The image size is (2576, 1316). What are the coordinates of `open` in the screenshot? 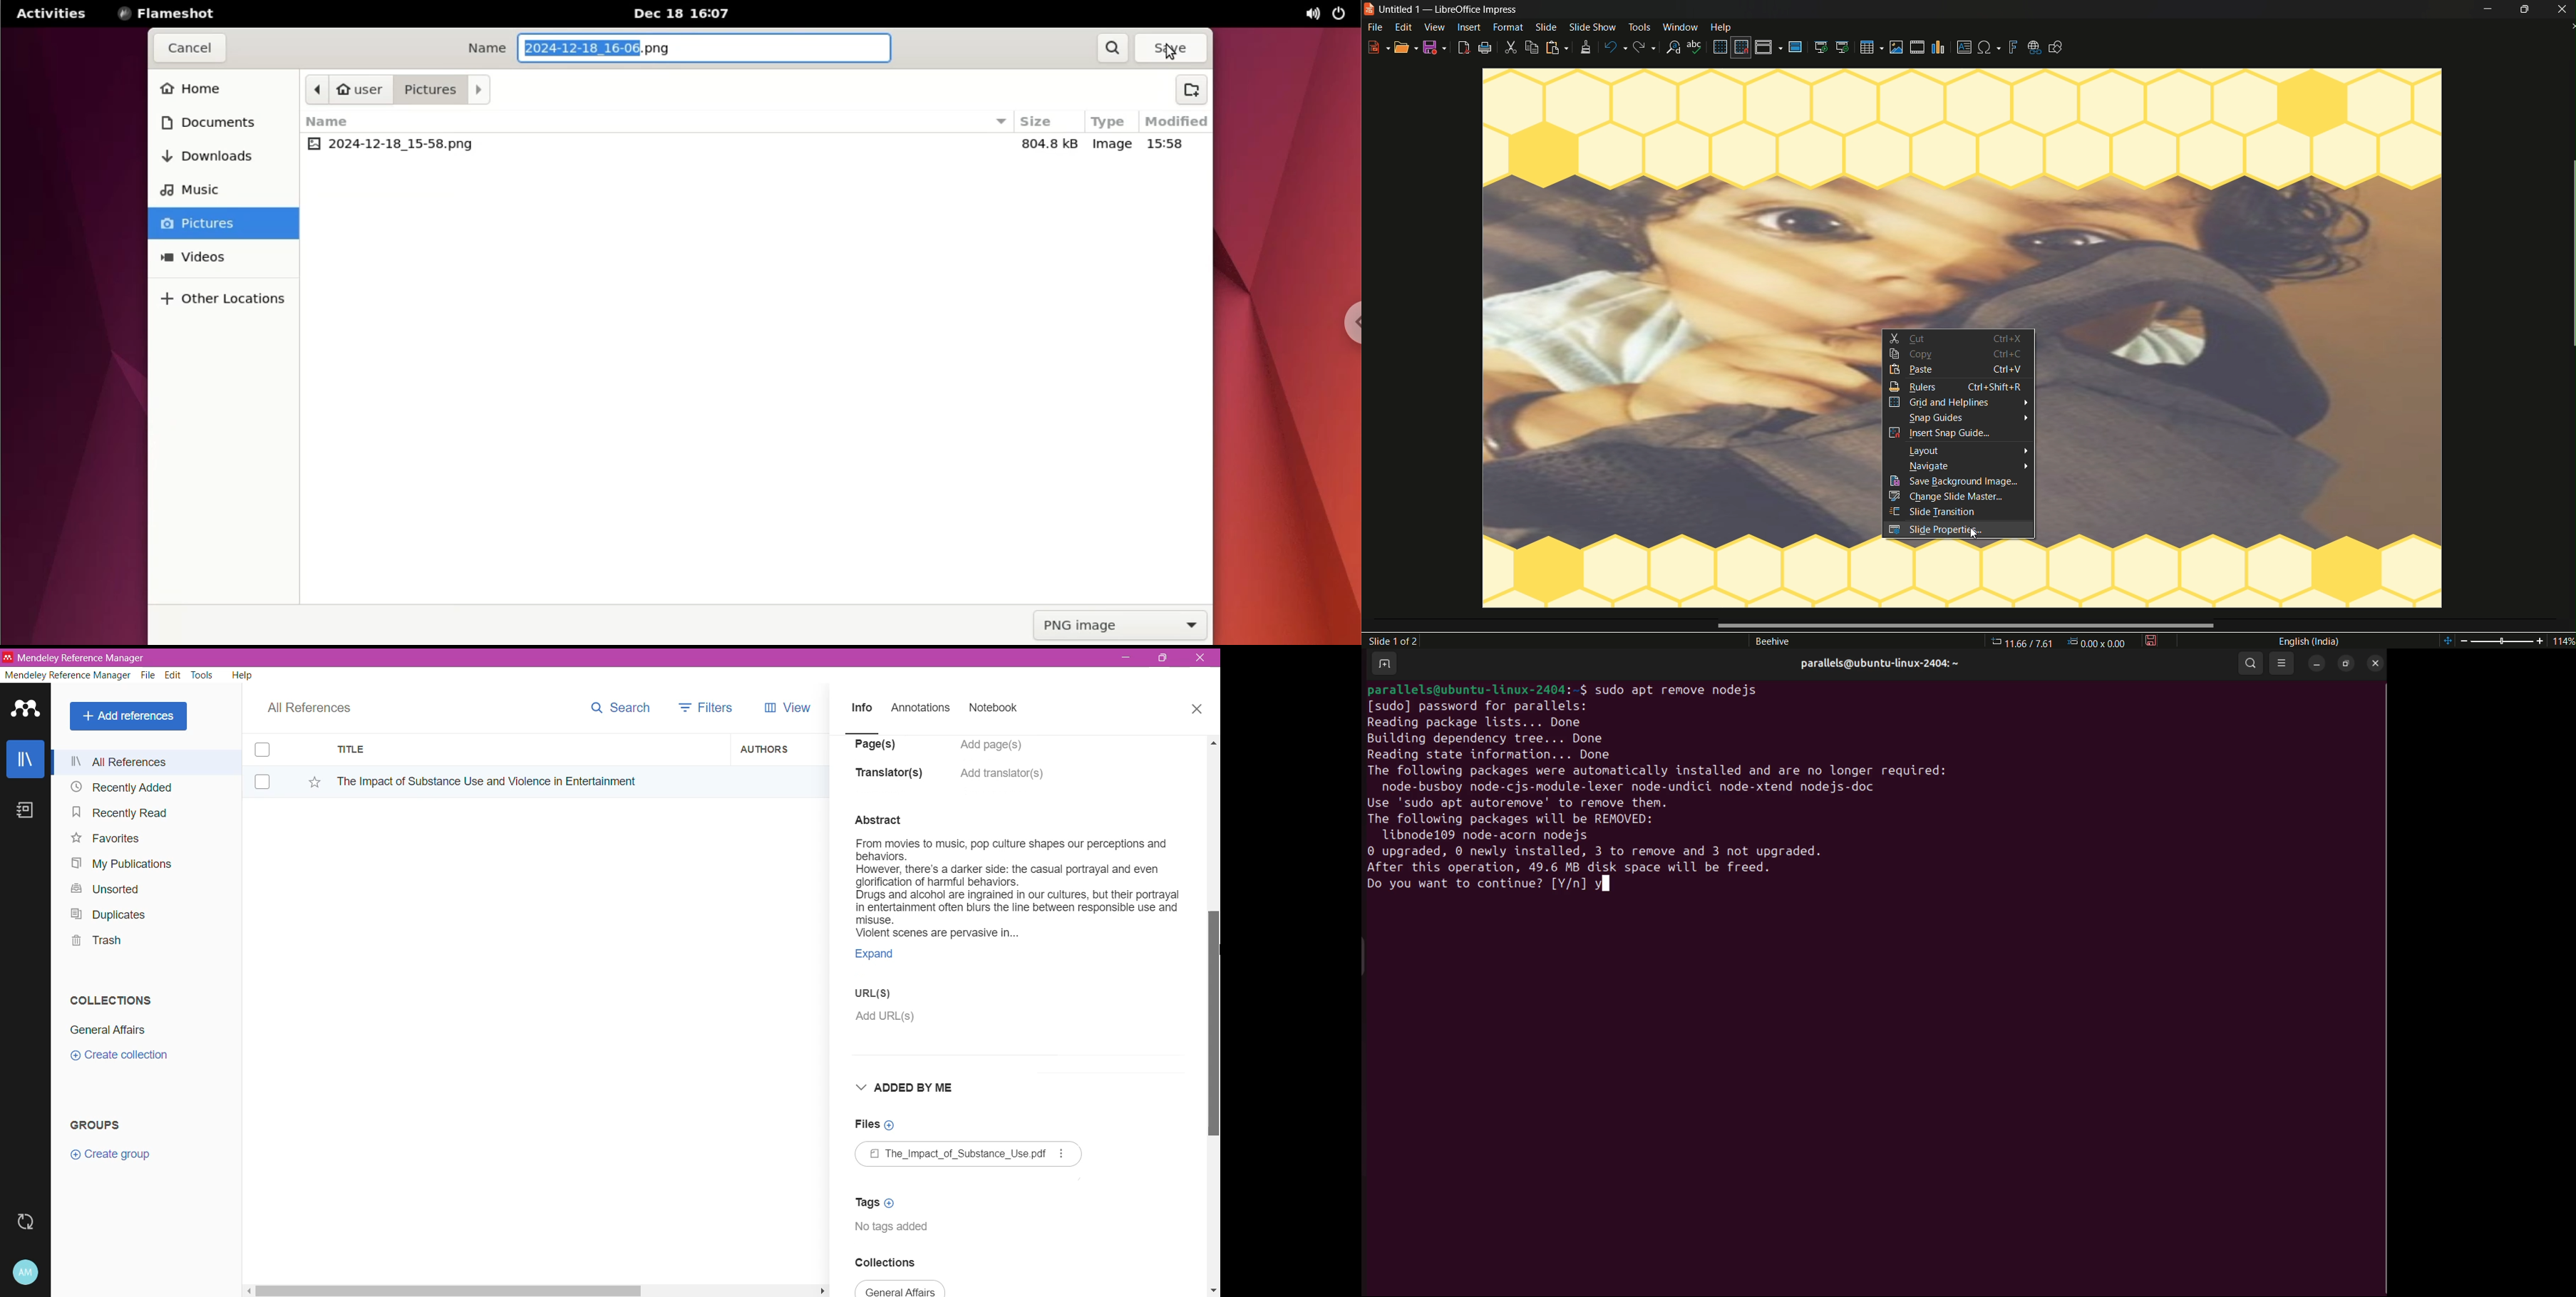 It's located at (1407, 48).